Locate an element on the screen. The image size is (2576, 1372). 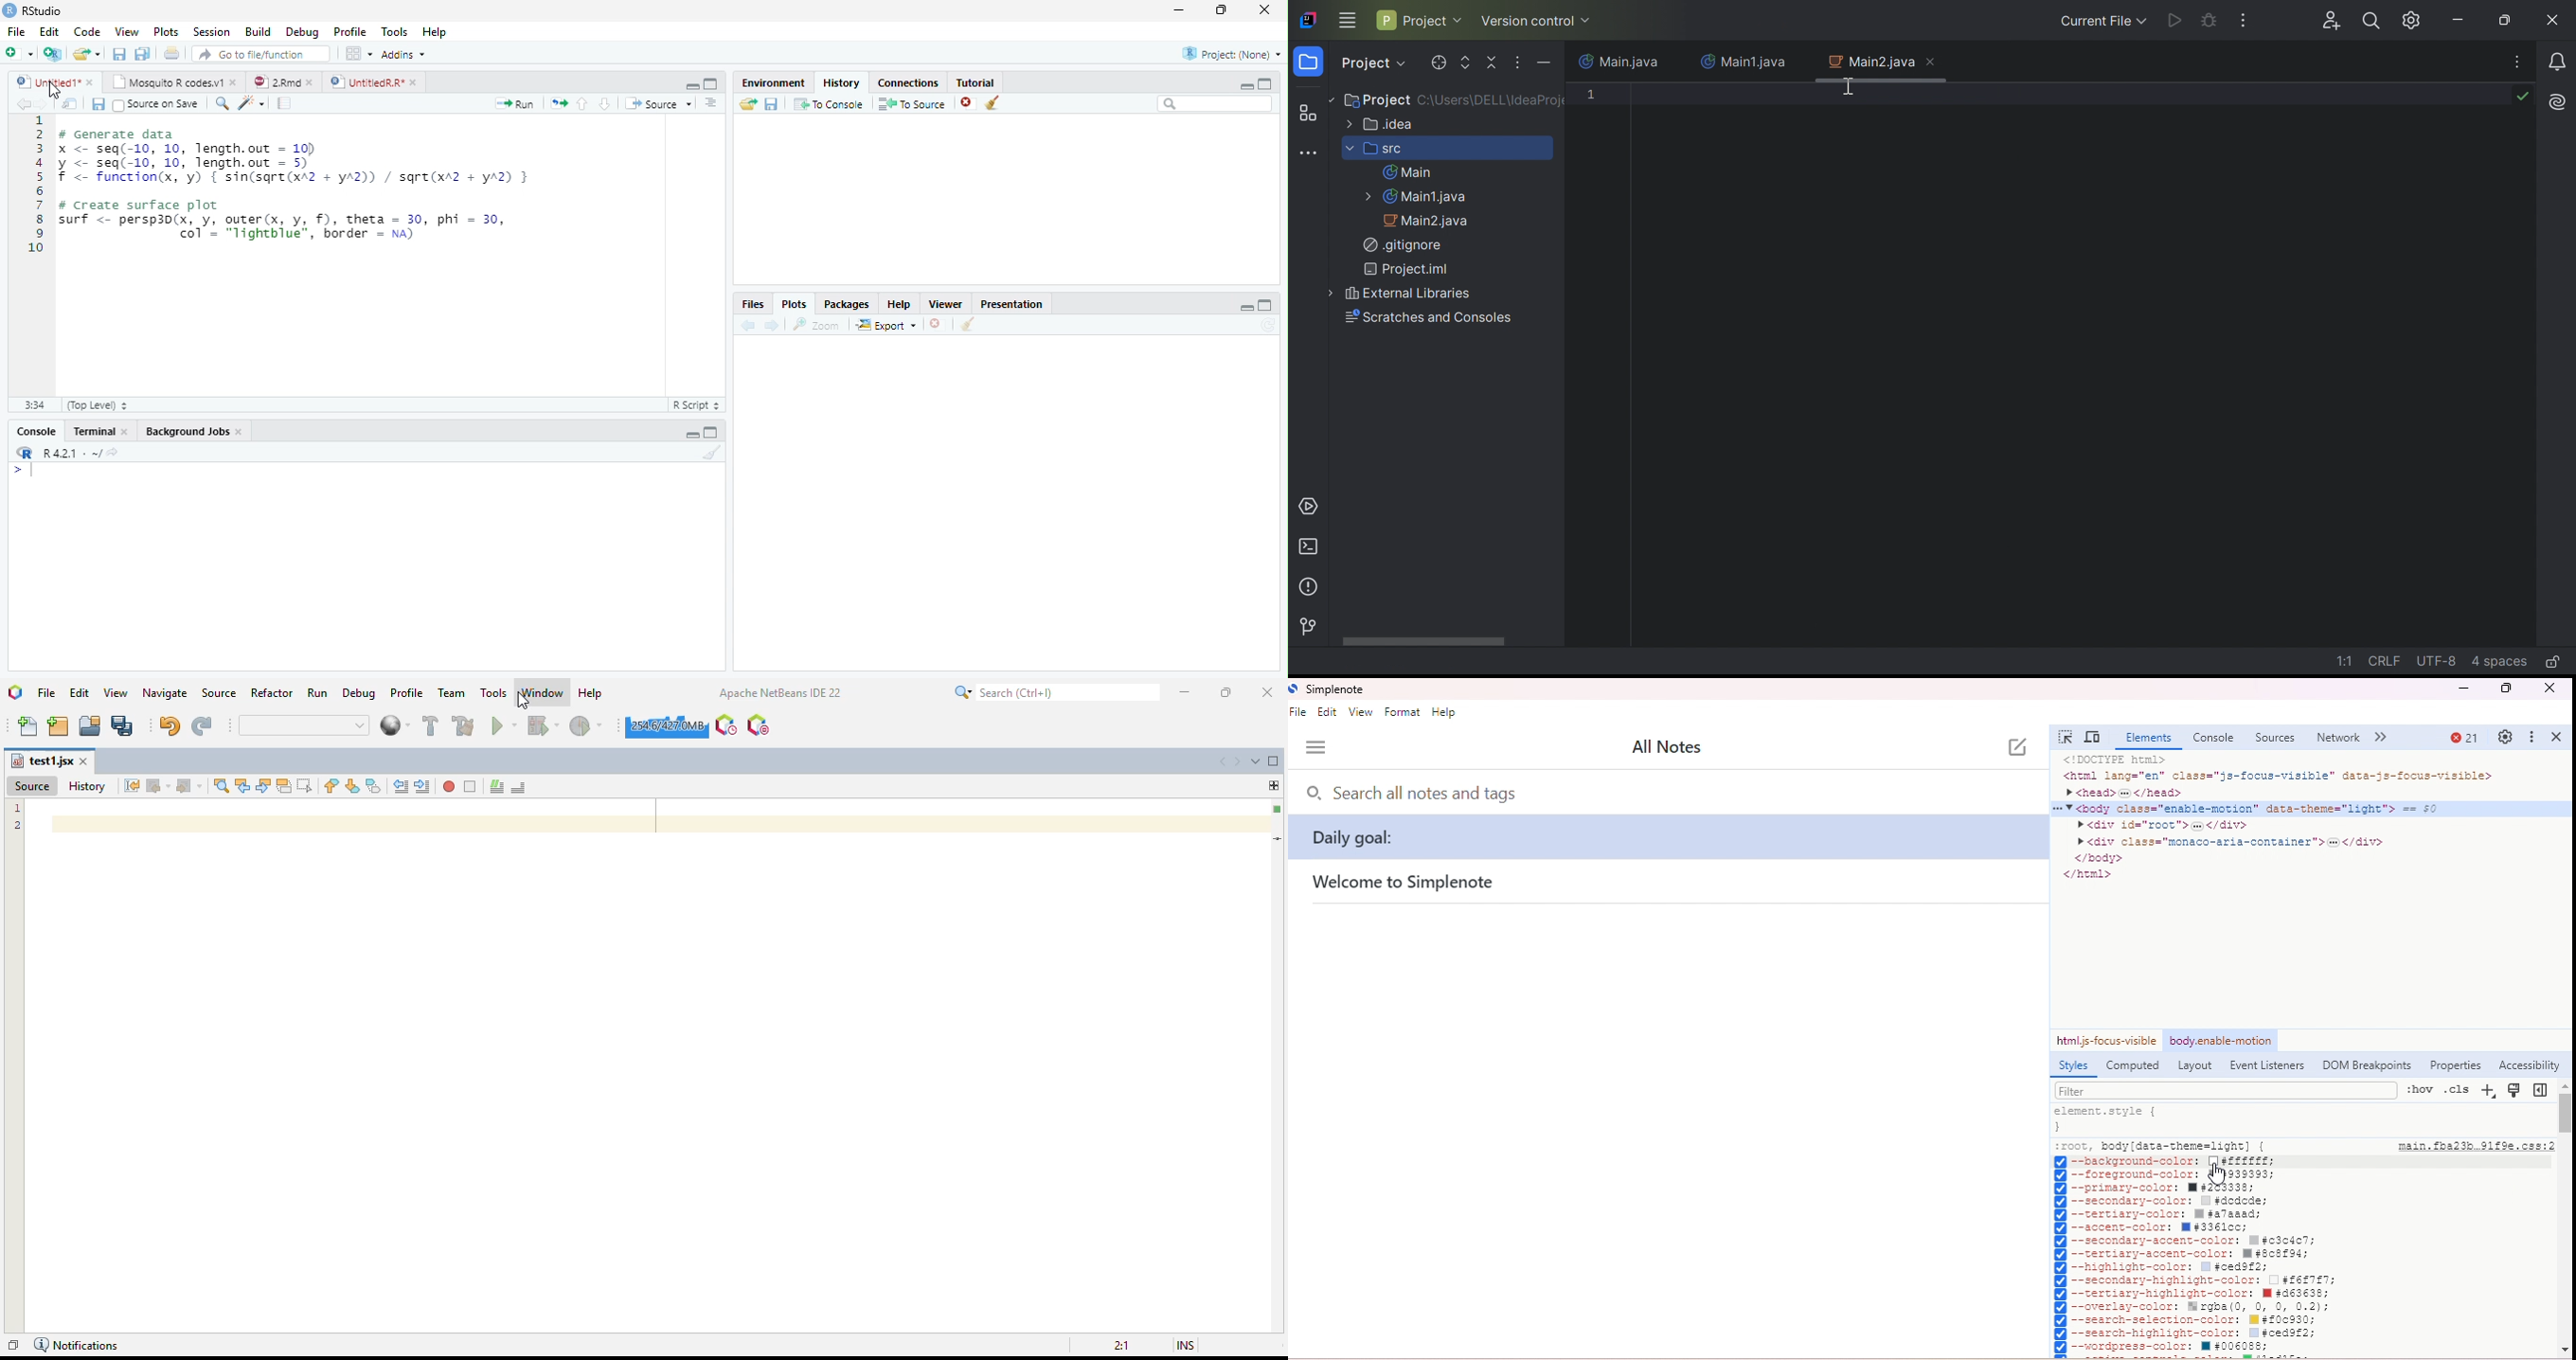
Export is located at coordinates (886, 325).